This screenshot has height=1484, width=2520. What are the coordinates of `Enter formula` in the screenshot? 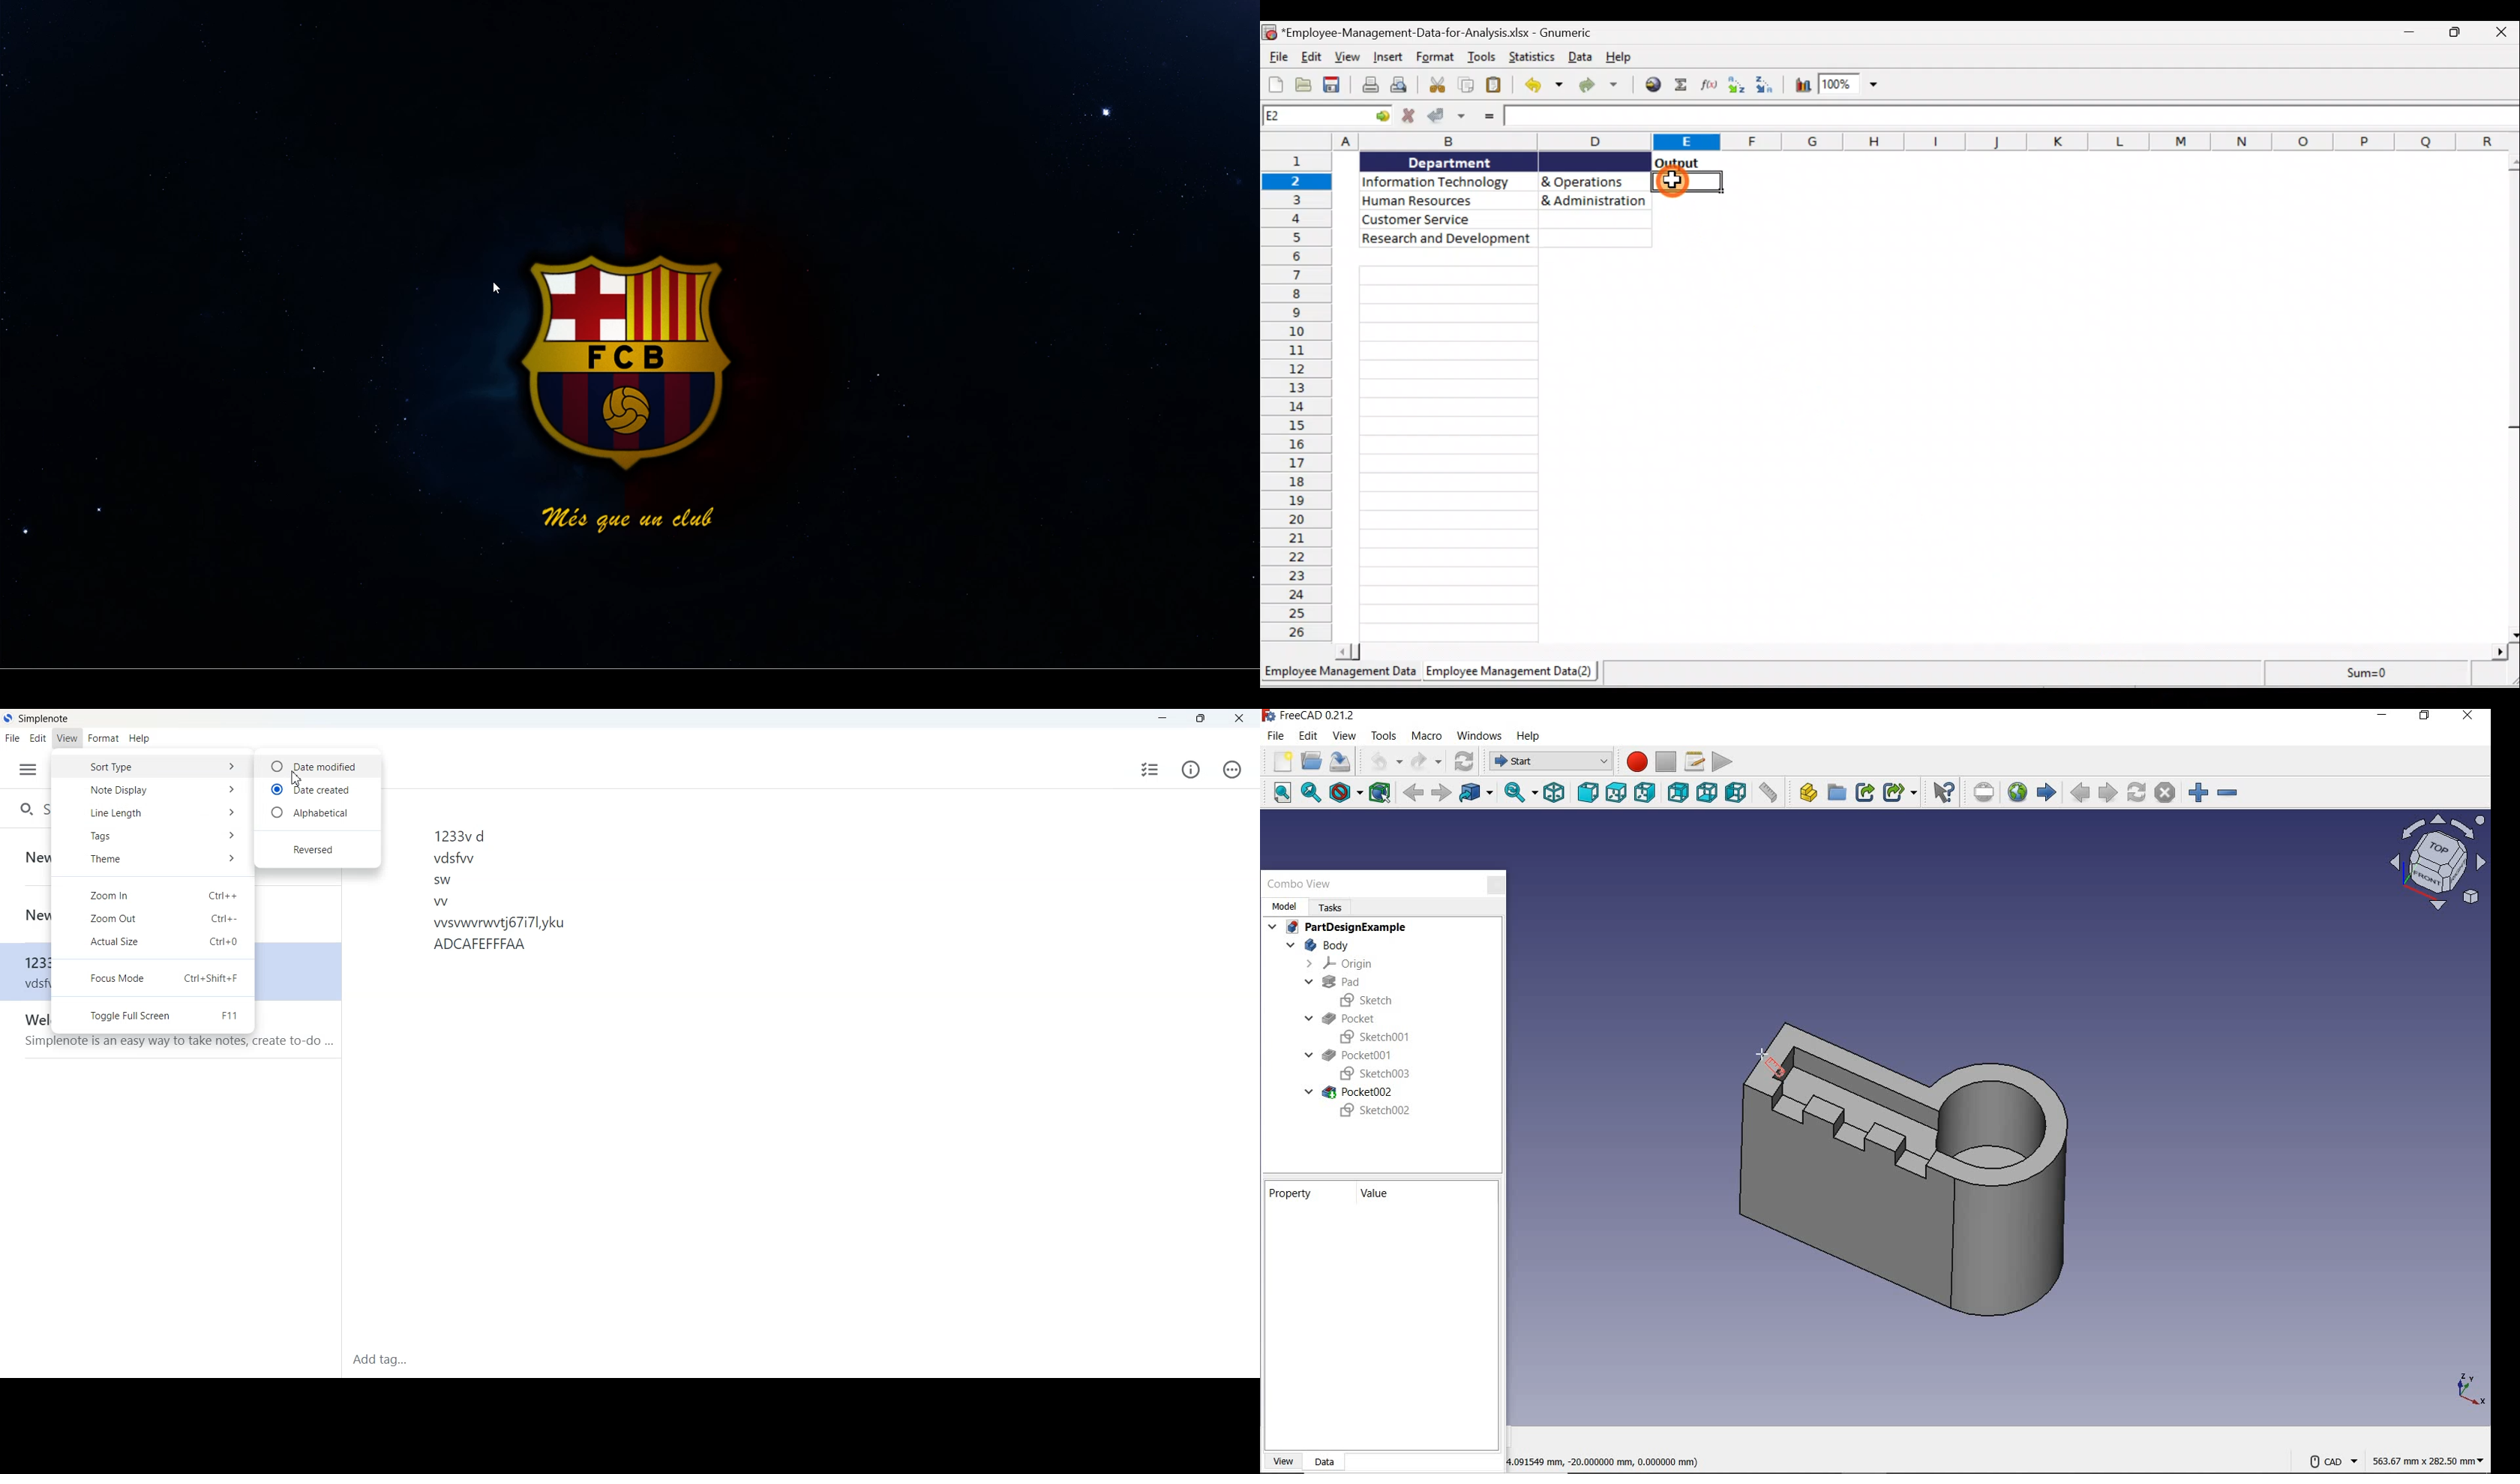 It's located at (1490, 115).